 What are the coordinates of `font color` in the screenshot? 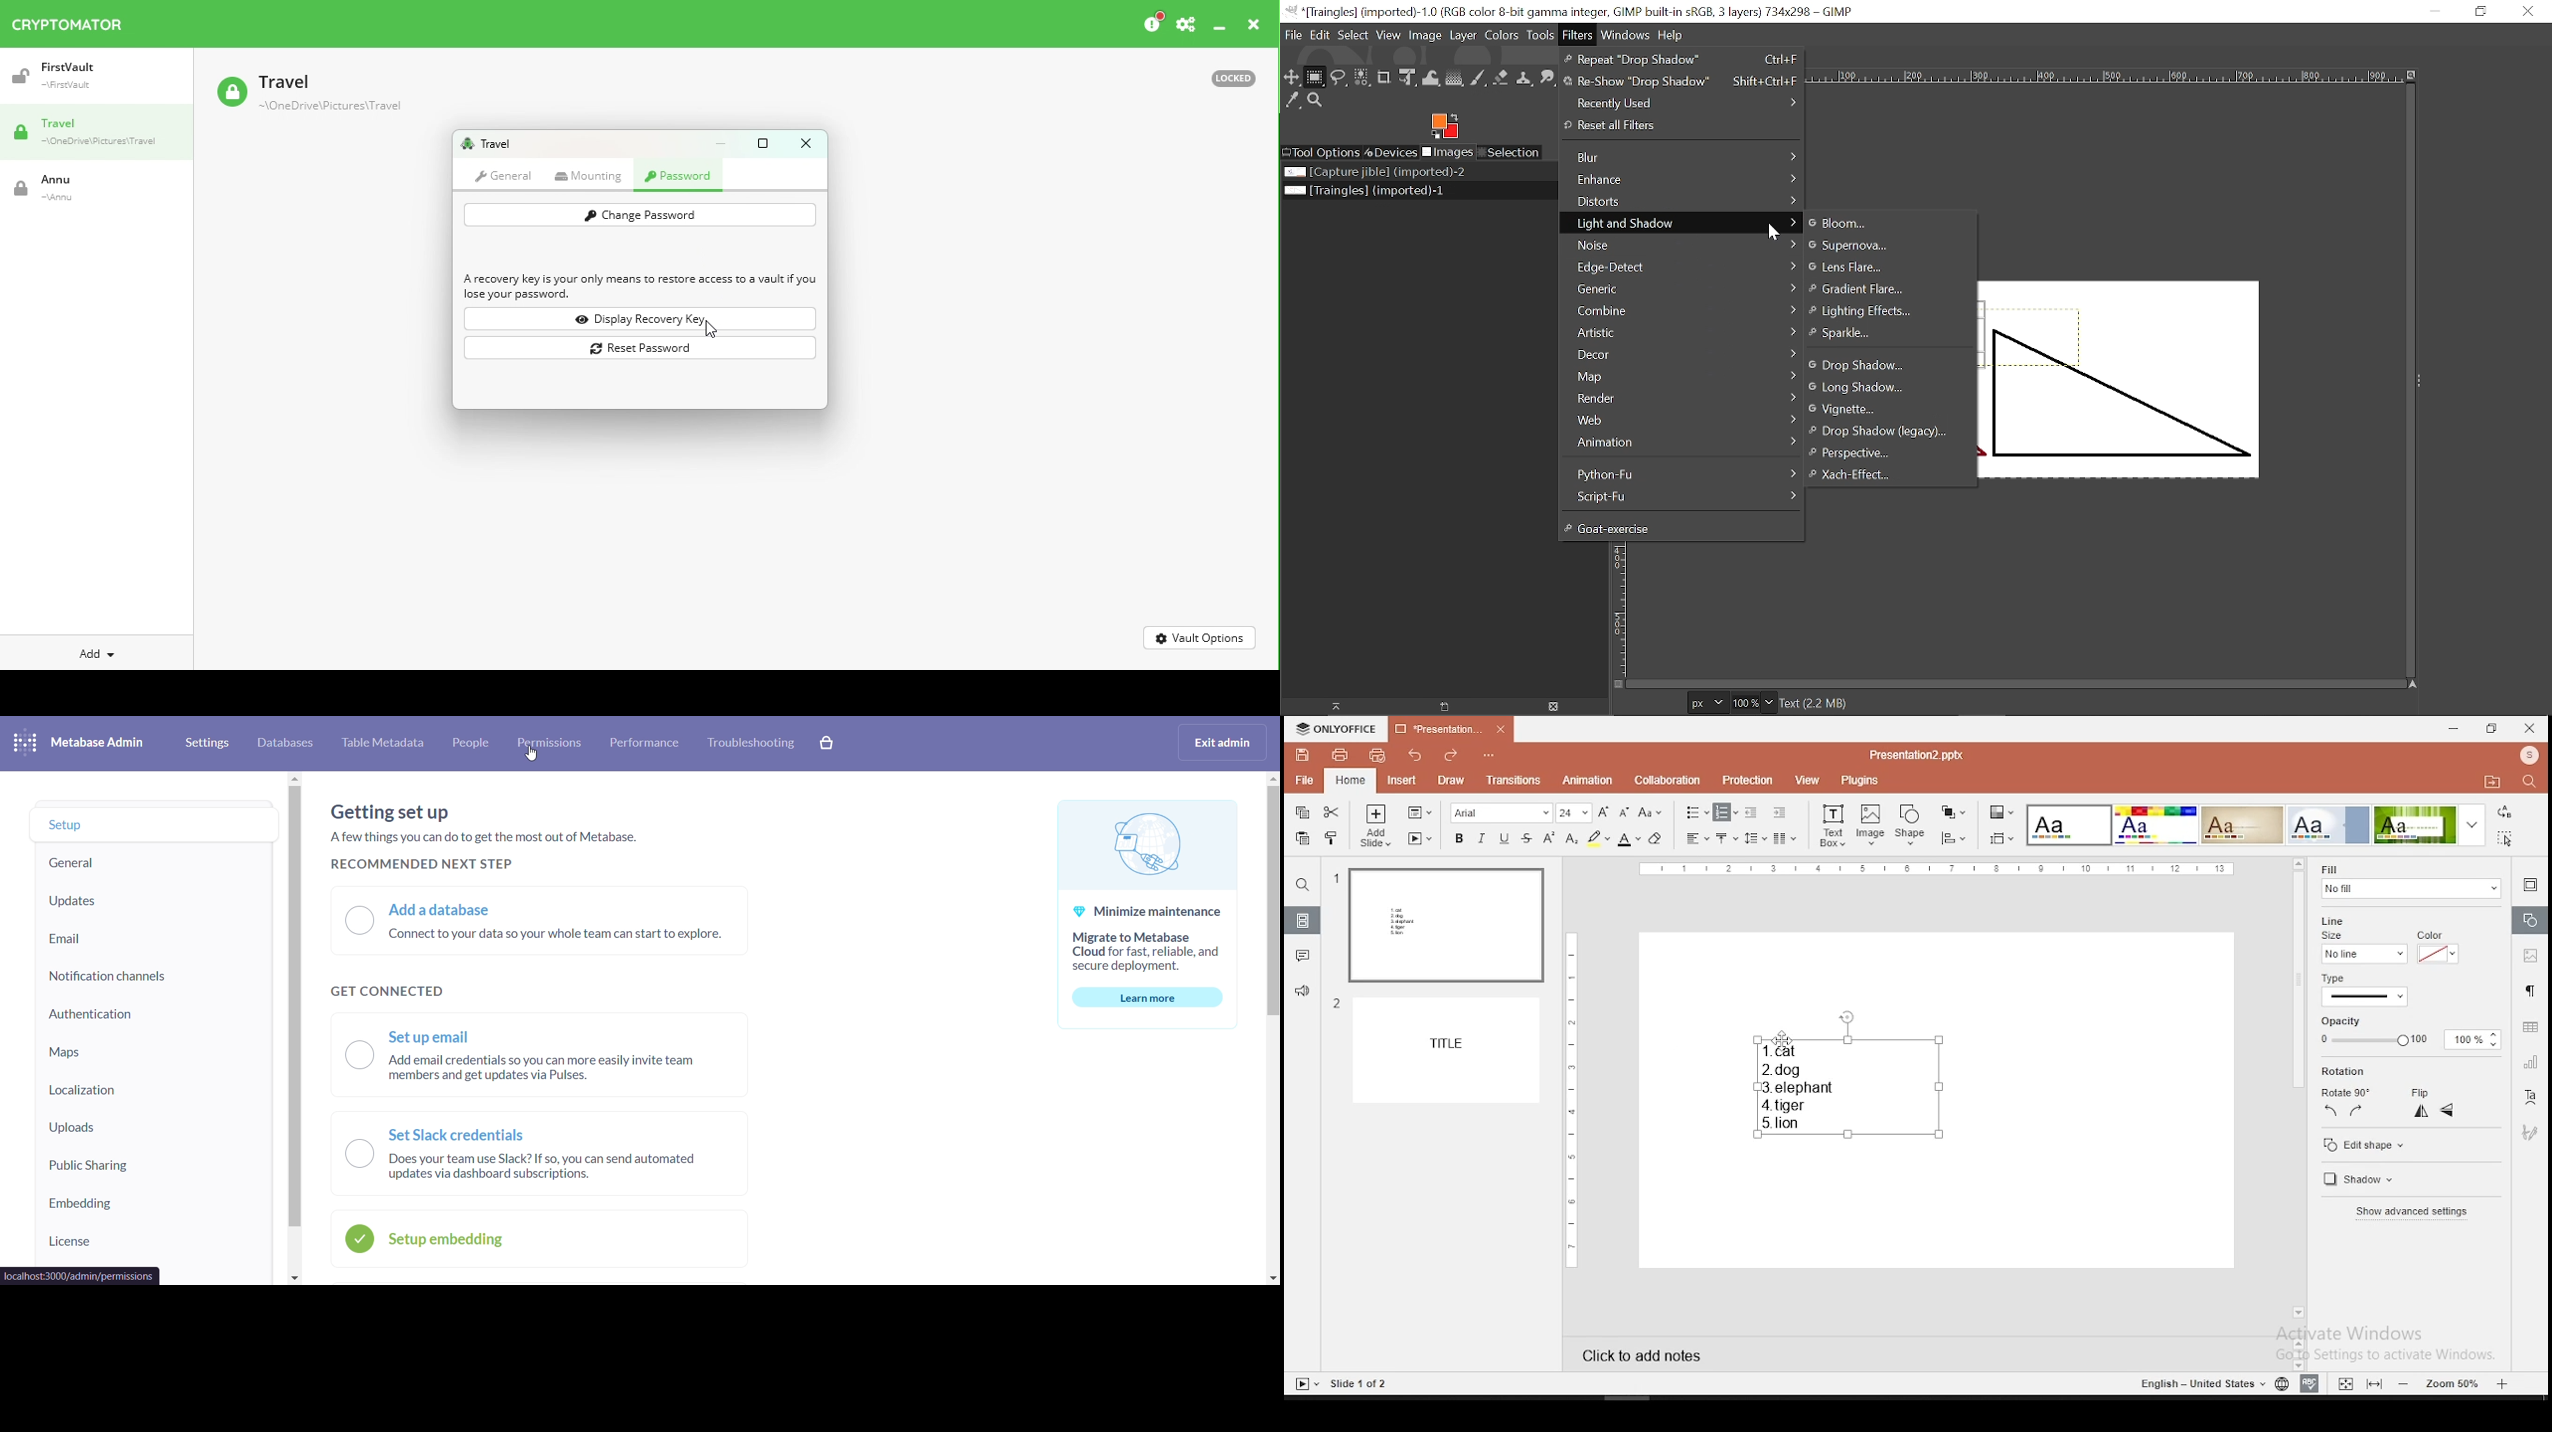 It's located at (1629, 838).